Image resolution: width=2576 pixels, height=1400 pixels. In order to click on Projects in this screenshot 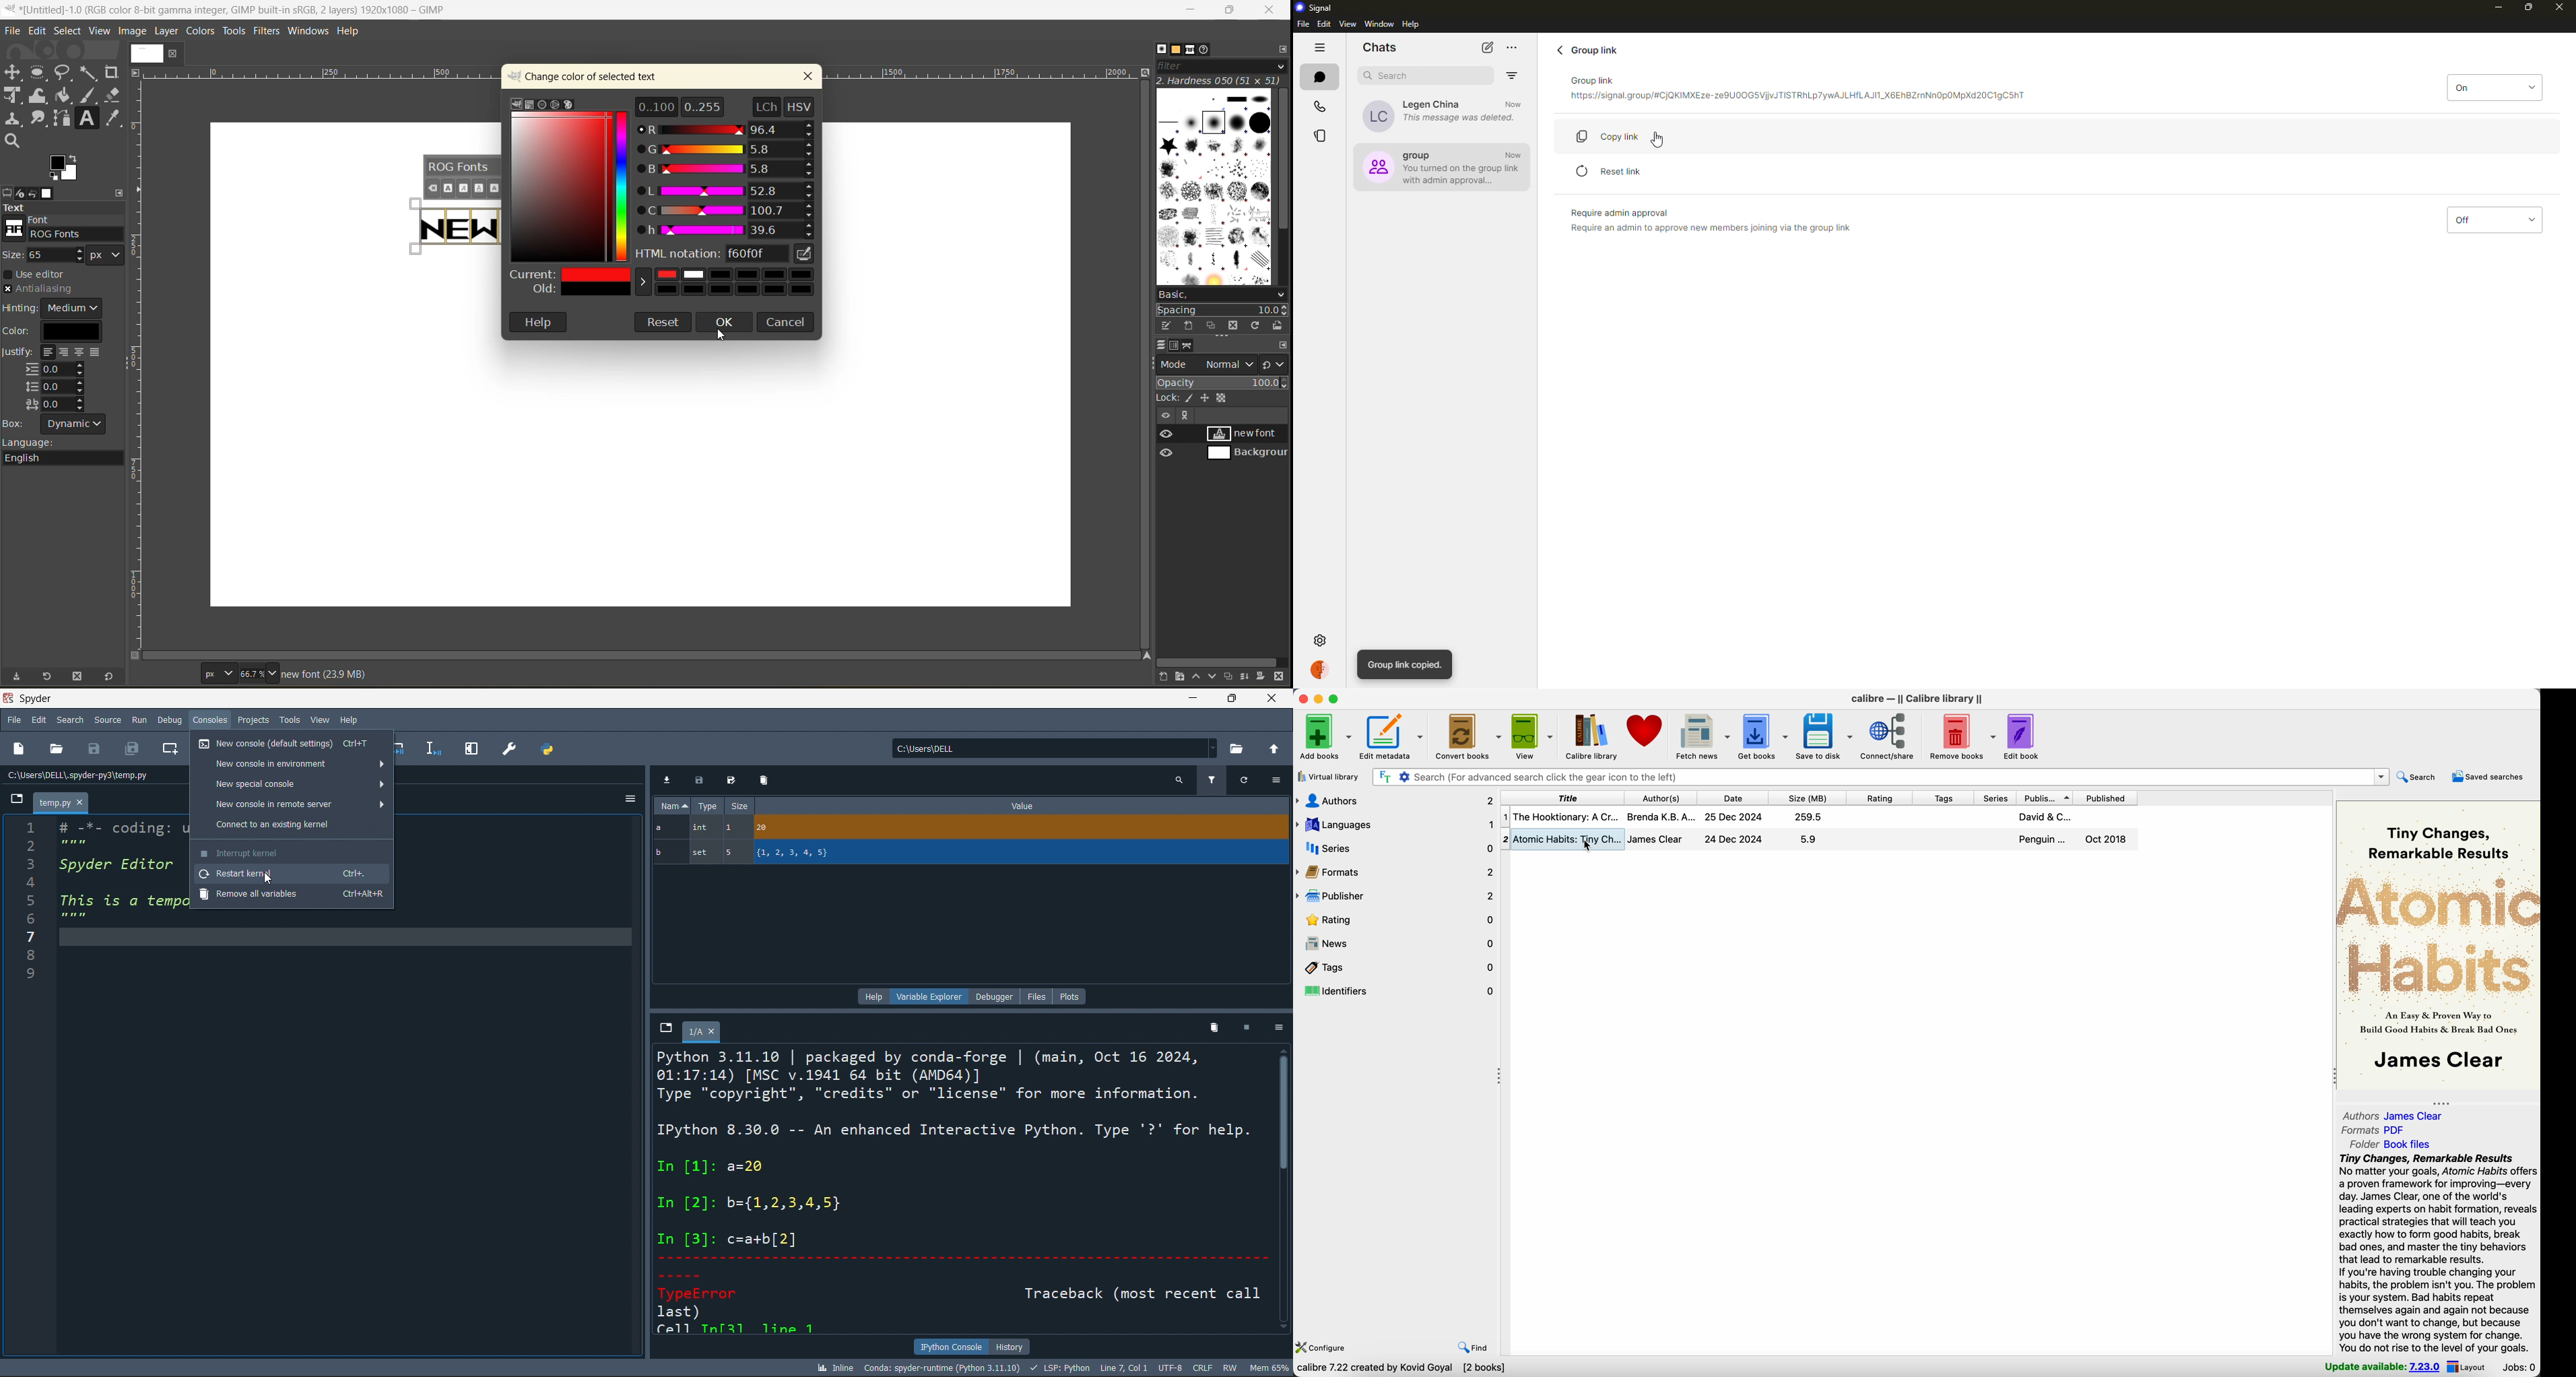, I will do `click(255, 720)`.